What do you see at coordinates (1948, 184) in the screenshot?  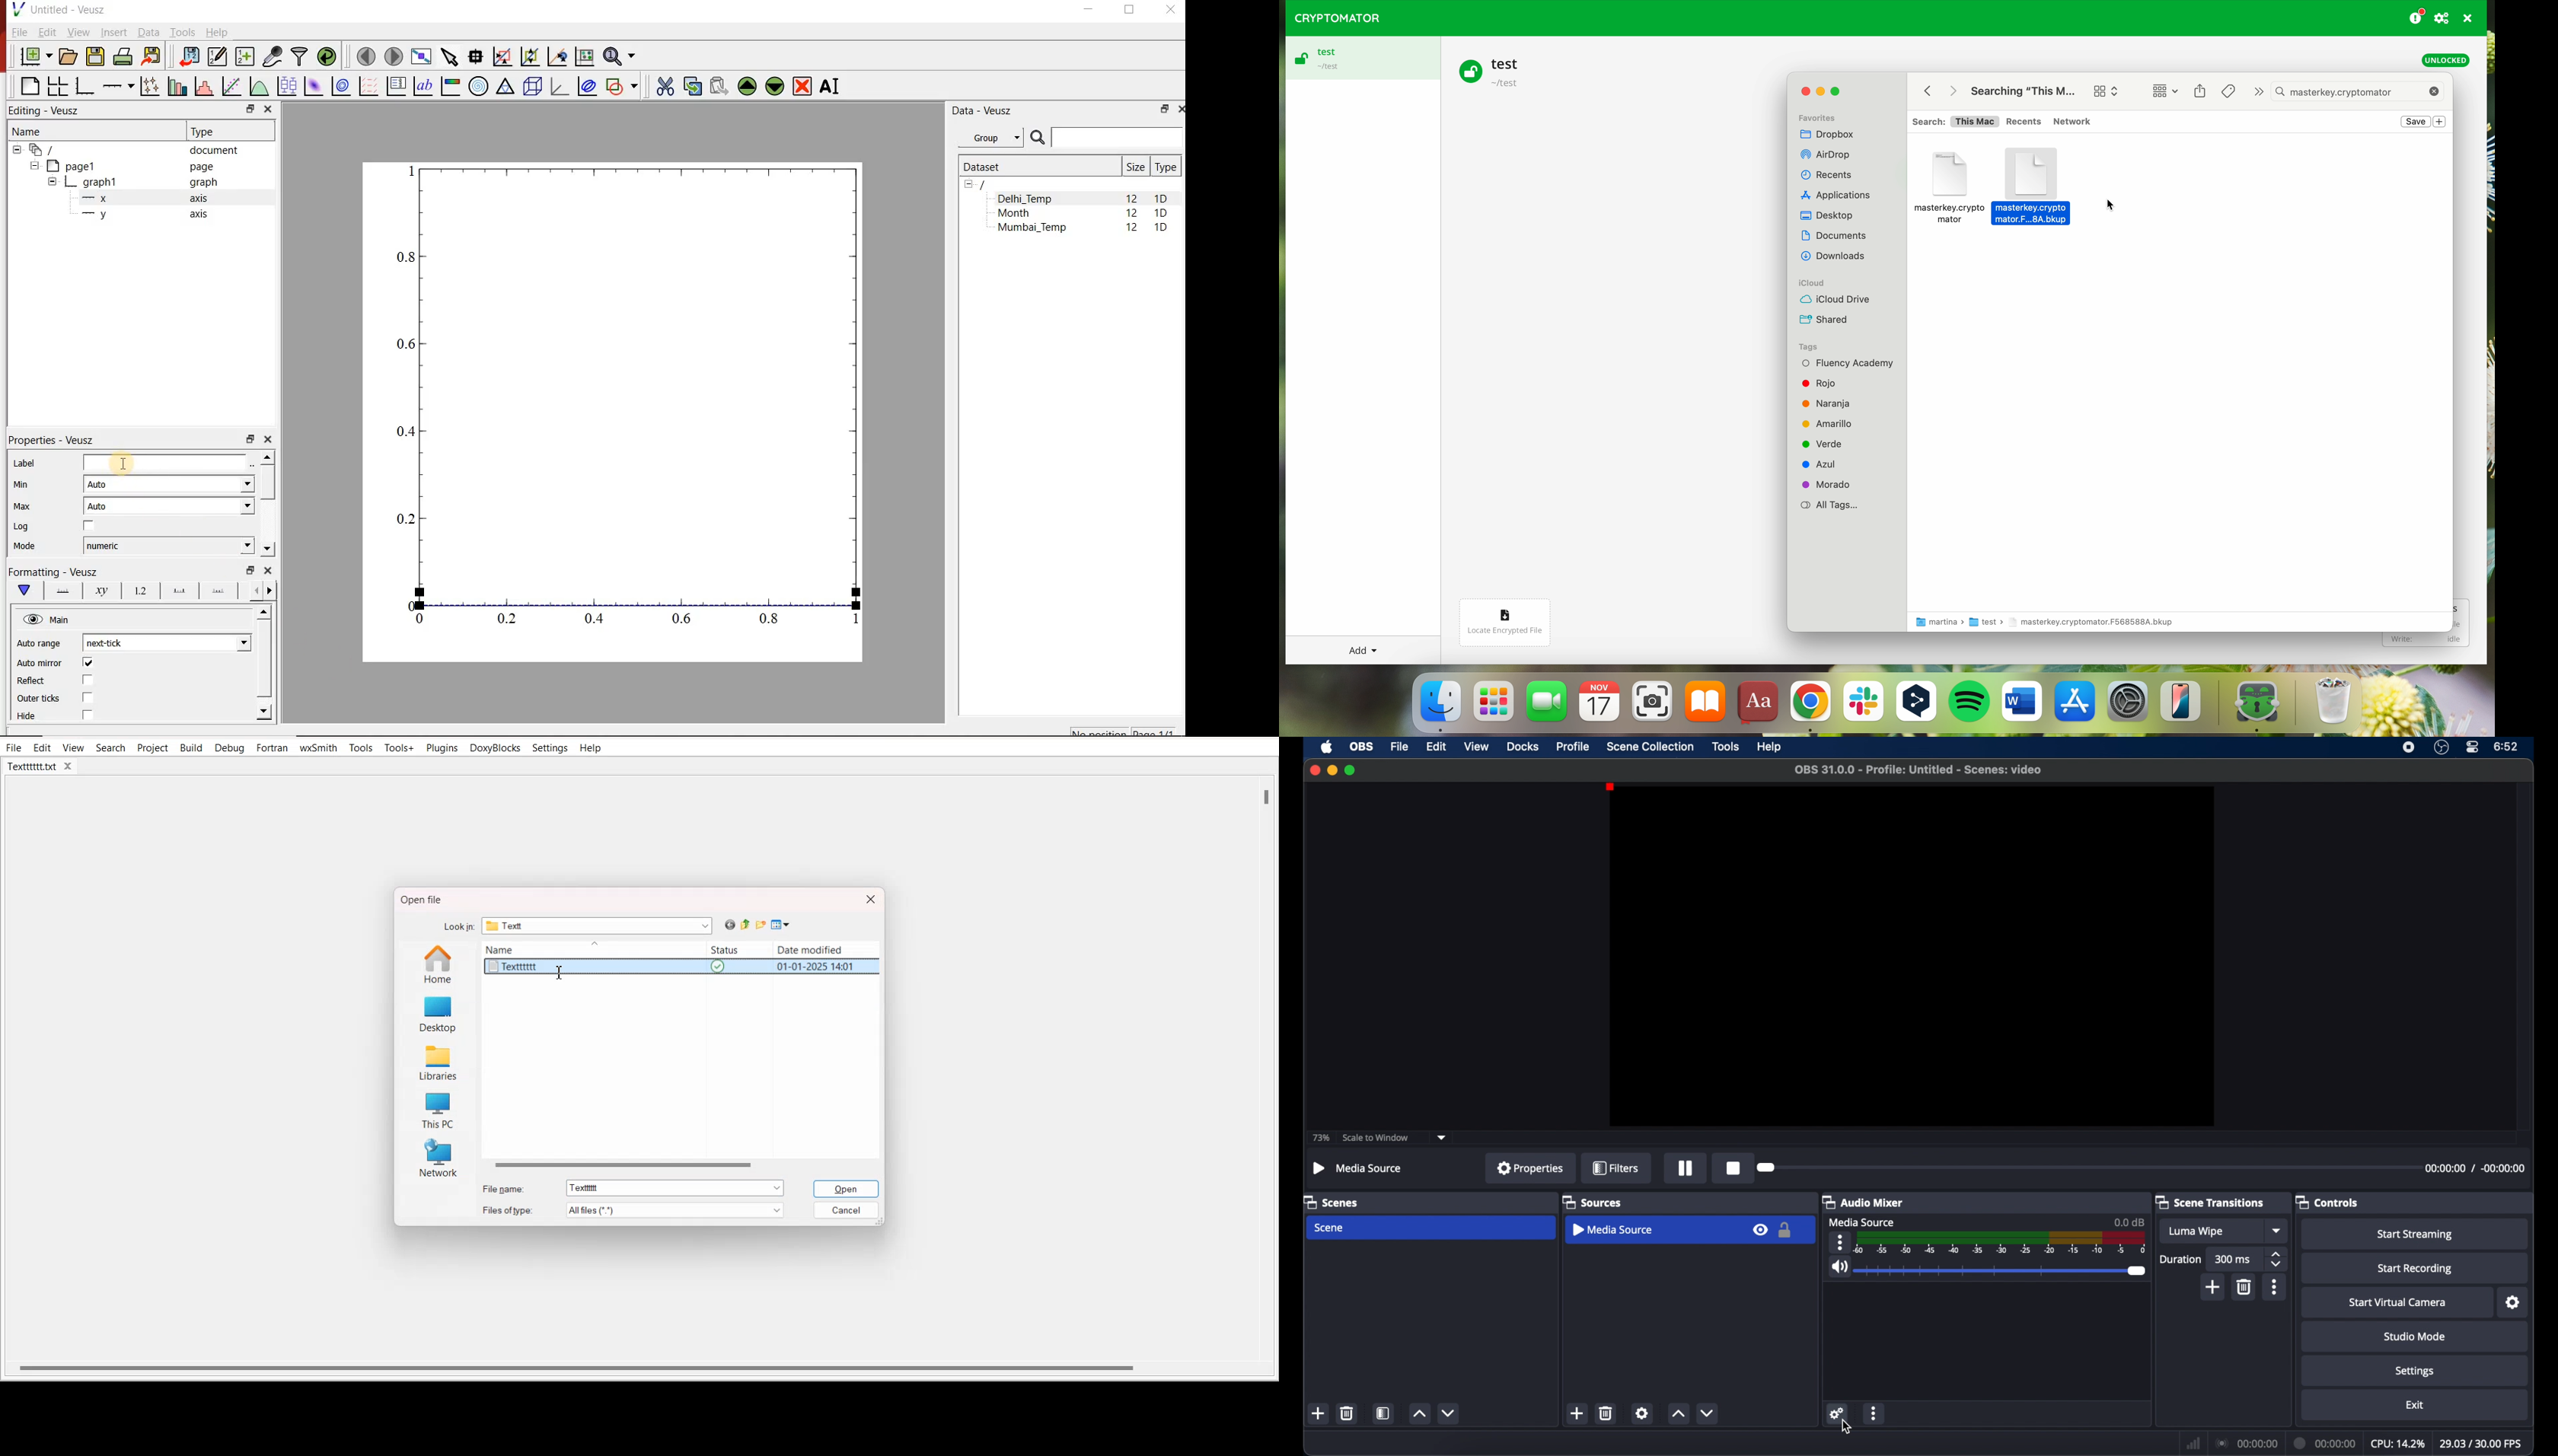 I see `masterkey.cryptomator backup folders` at bounding box center [1948, 184].